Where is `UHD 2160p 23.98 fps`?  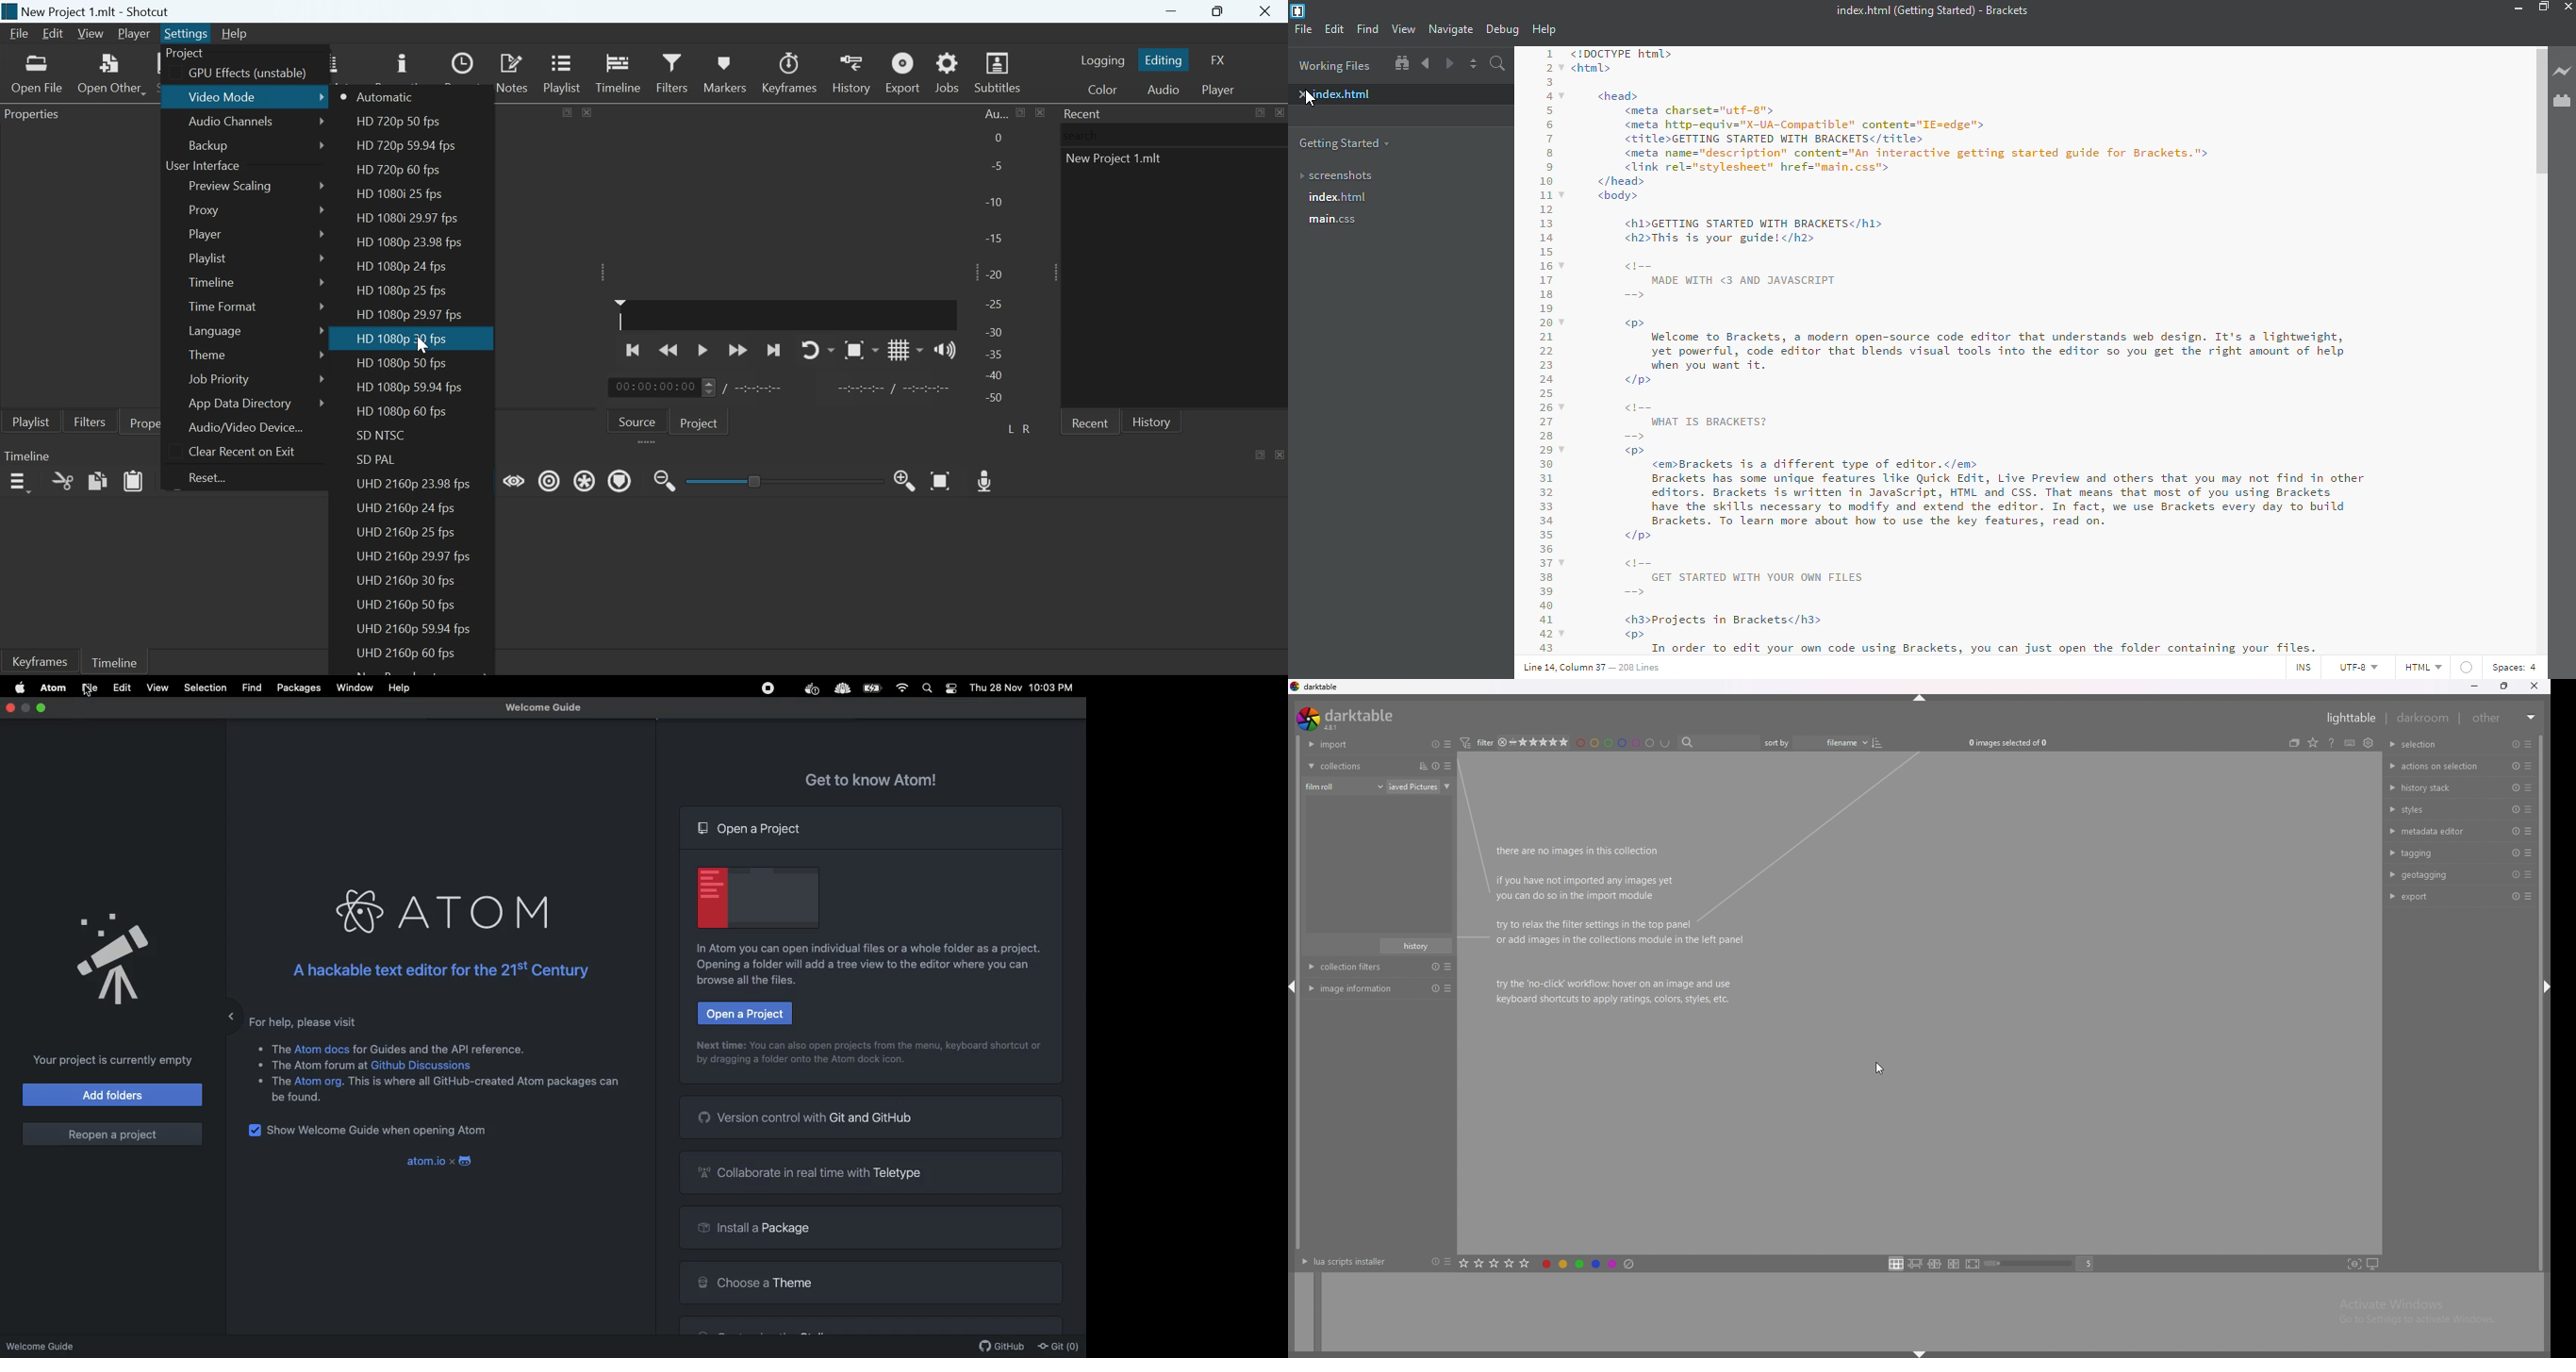 UHD 2160p 23.98 fps is located at coordinates (416, 486).